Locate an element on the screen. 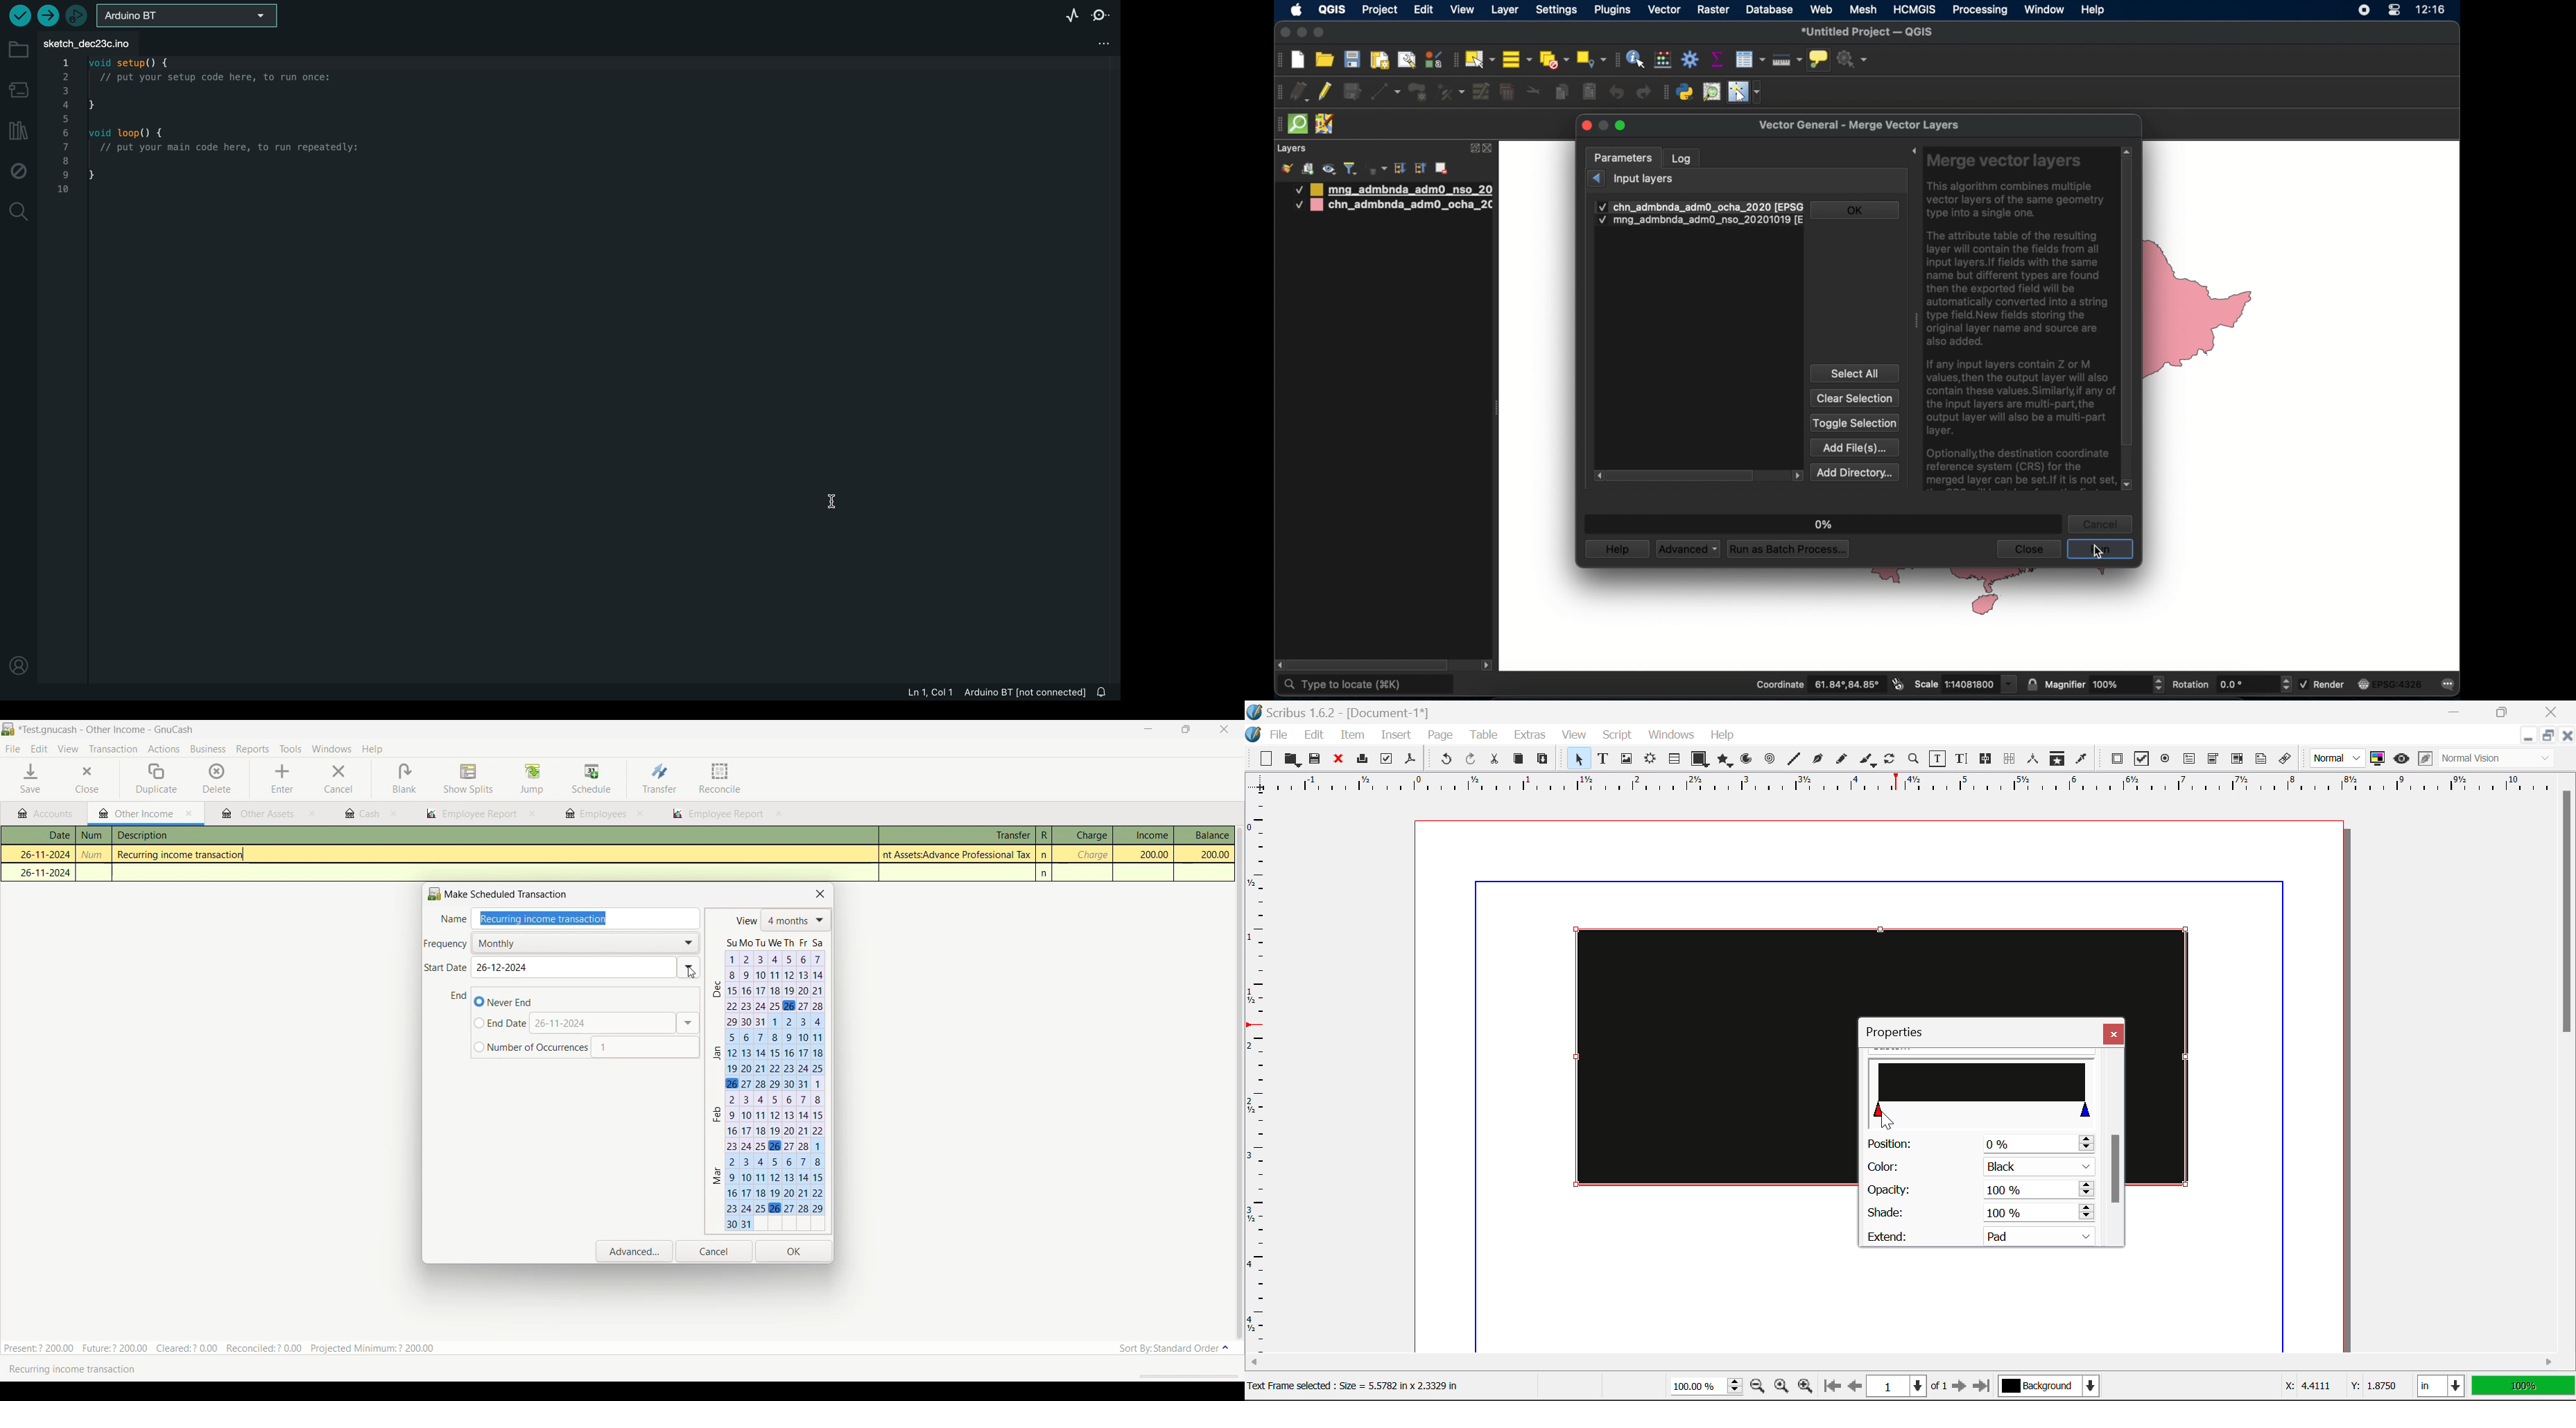 This screenshot has height=1428, width=2576. R column is located at coordinates (1043, 835).